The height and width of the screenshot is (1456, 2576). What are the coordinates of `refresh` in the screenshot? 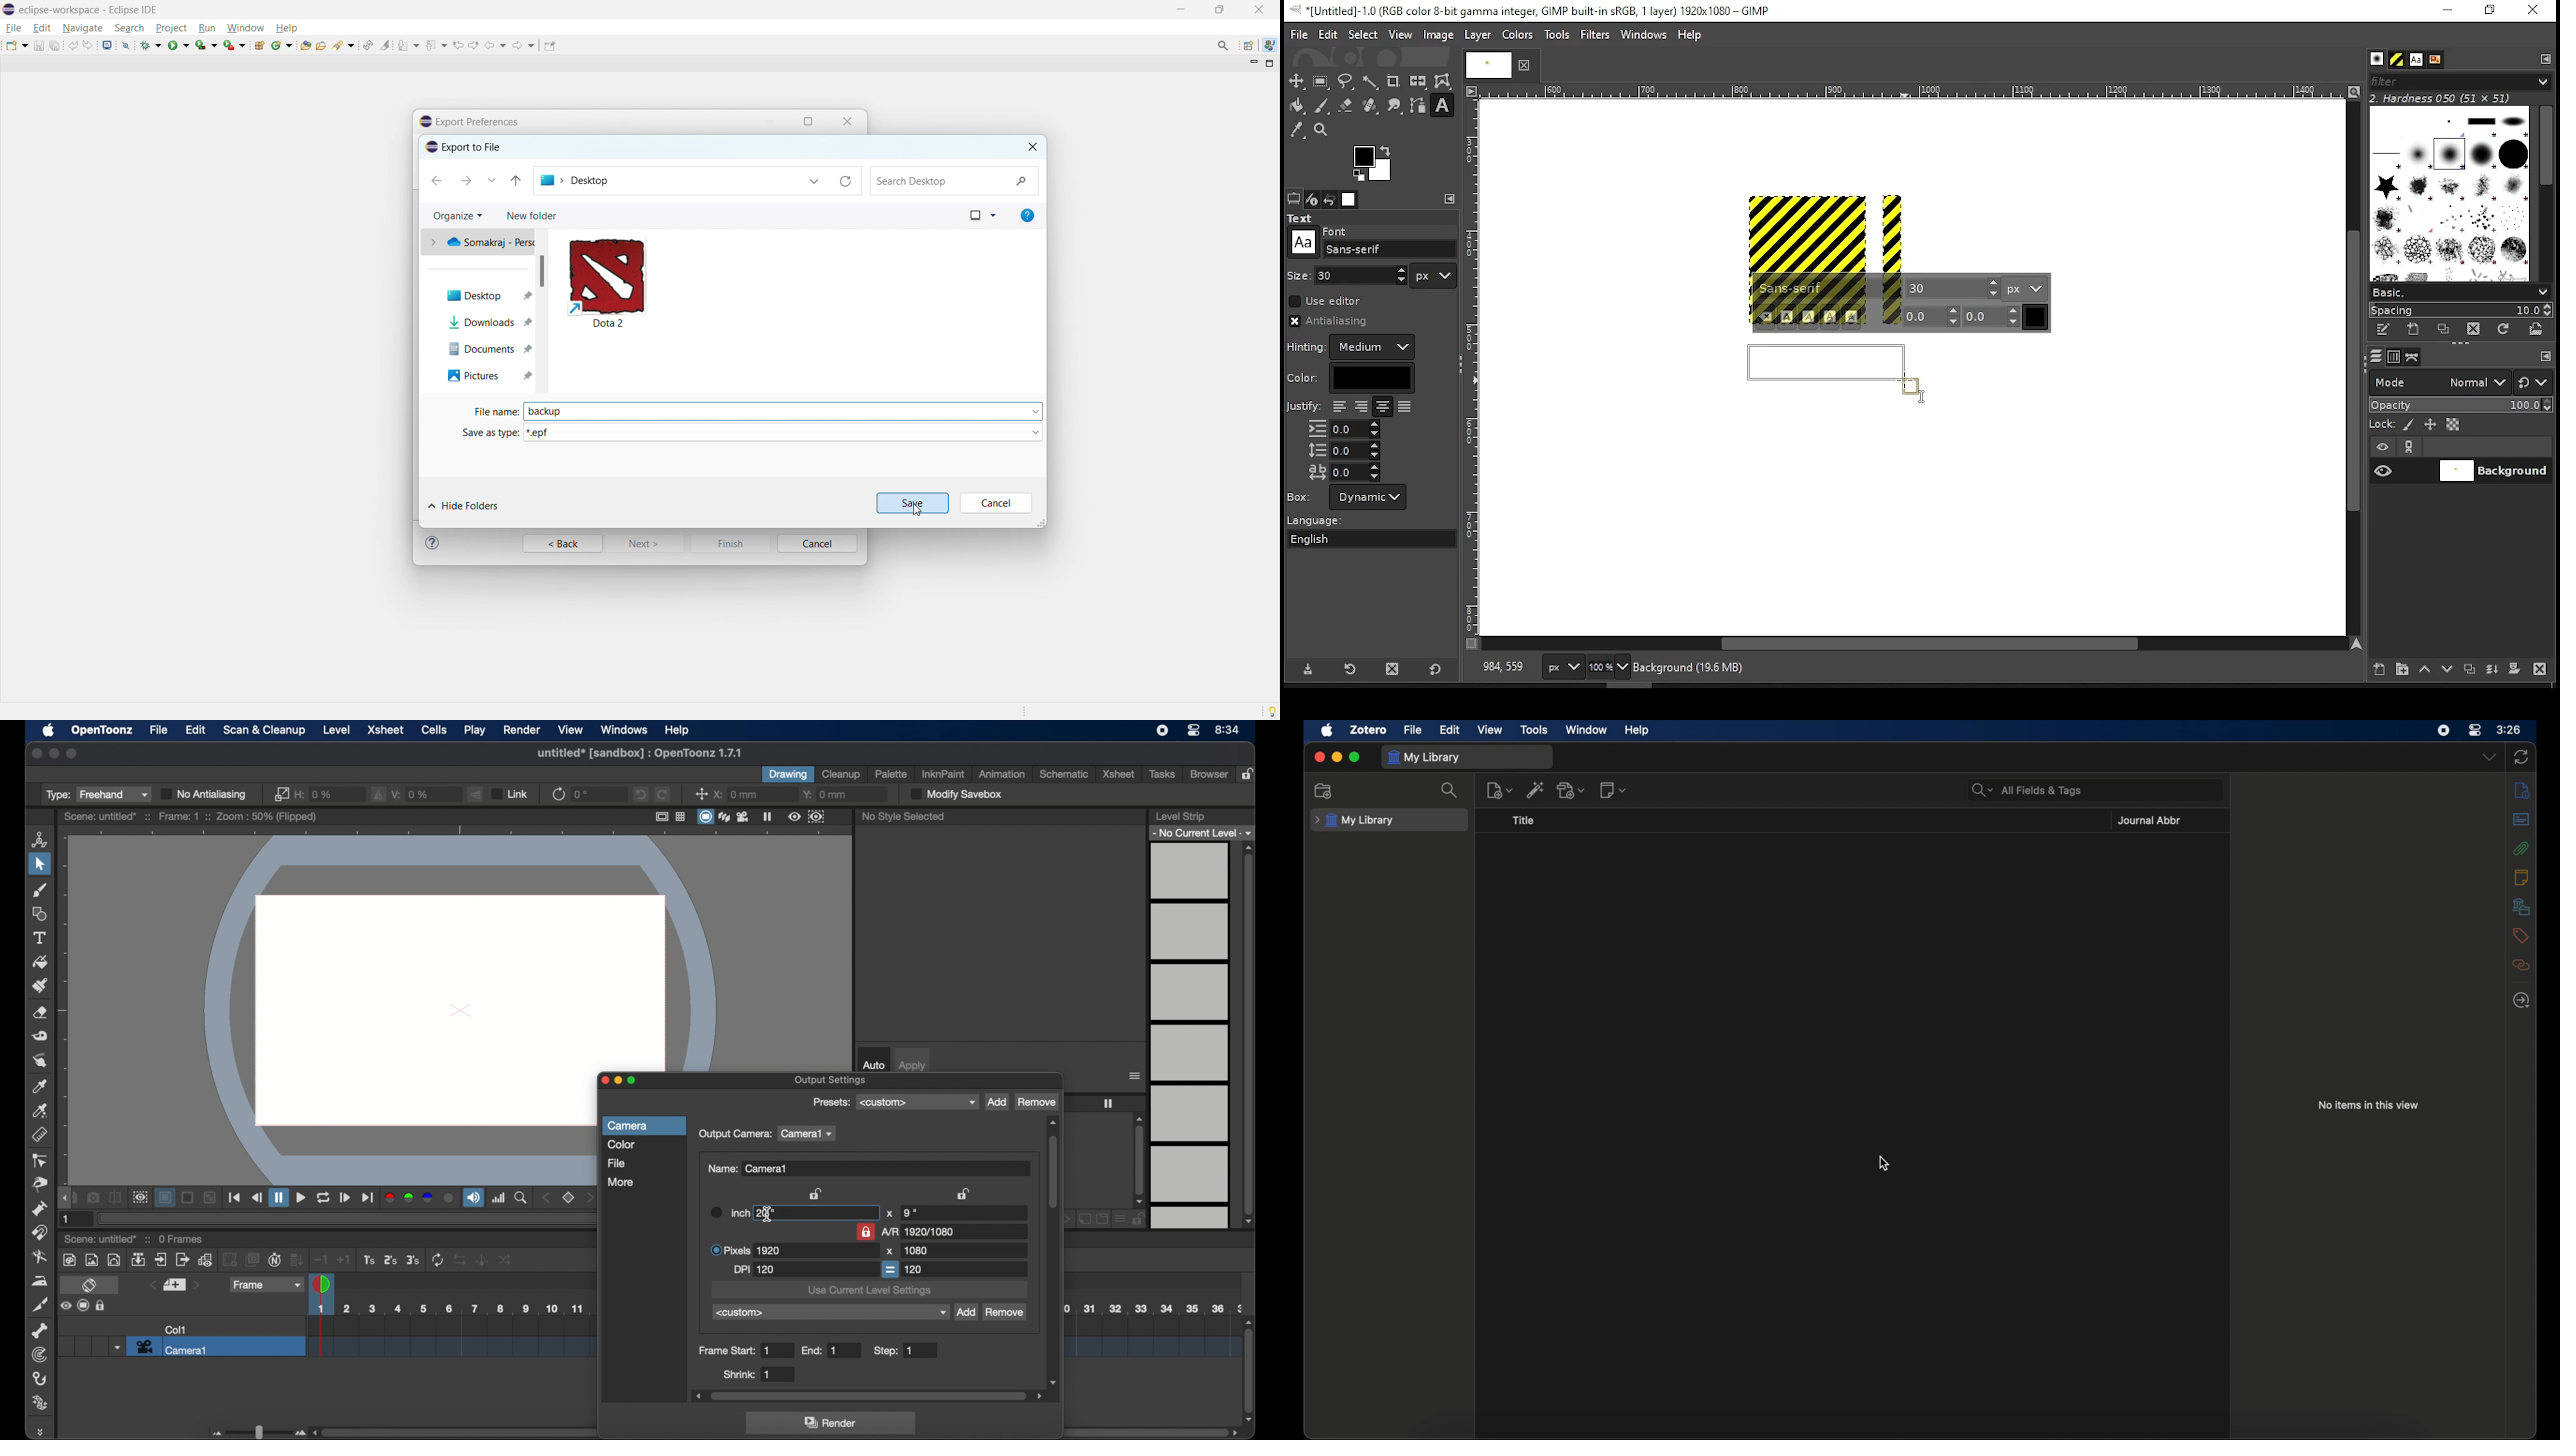 It's located at (557, 793).